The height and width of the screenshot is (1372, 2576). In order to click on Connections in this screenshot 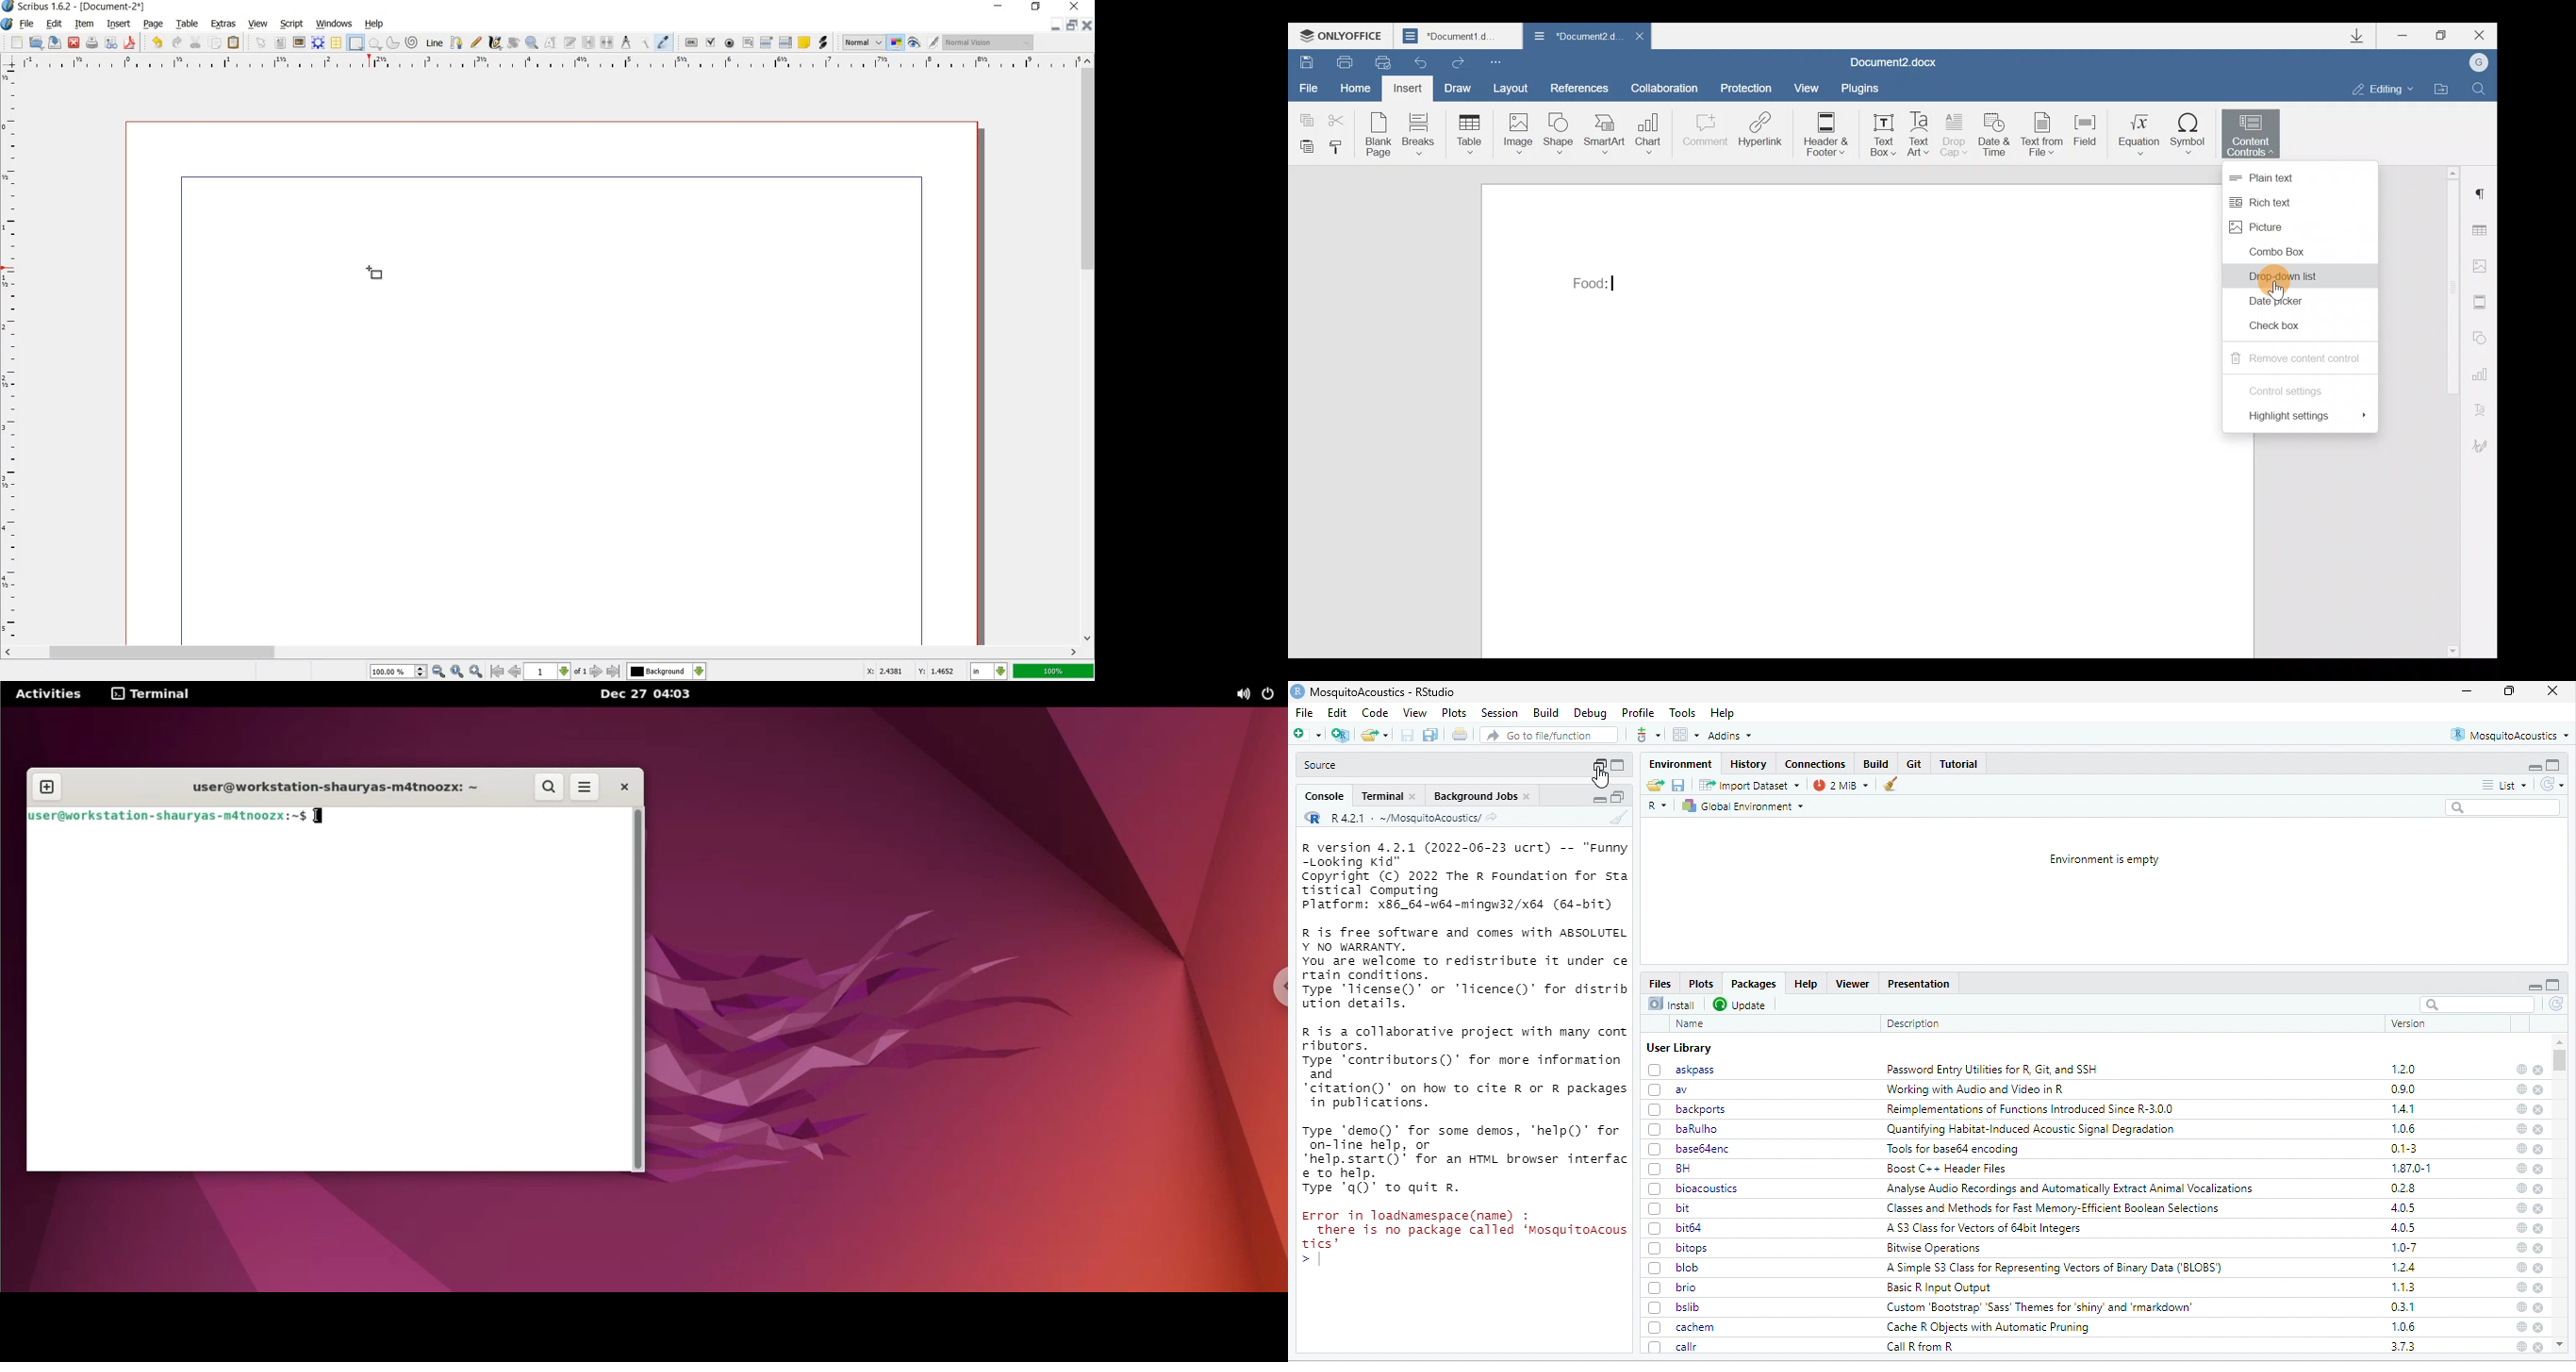, I will do `click(1816, 763)`.